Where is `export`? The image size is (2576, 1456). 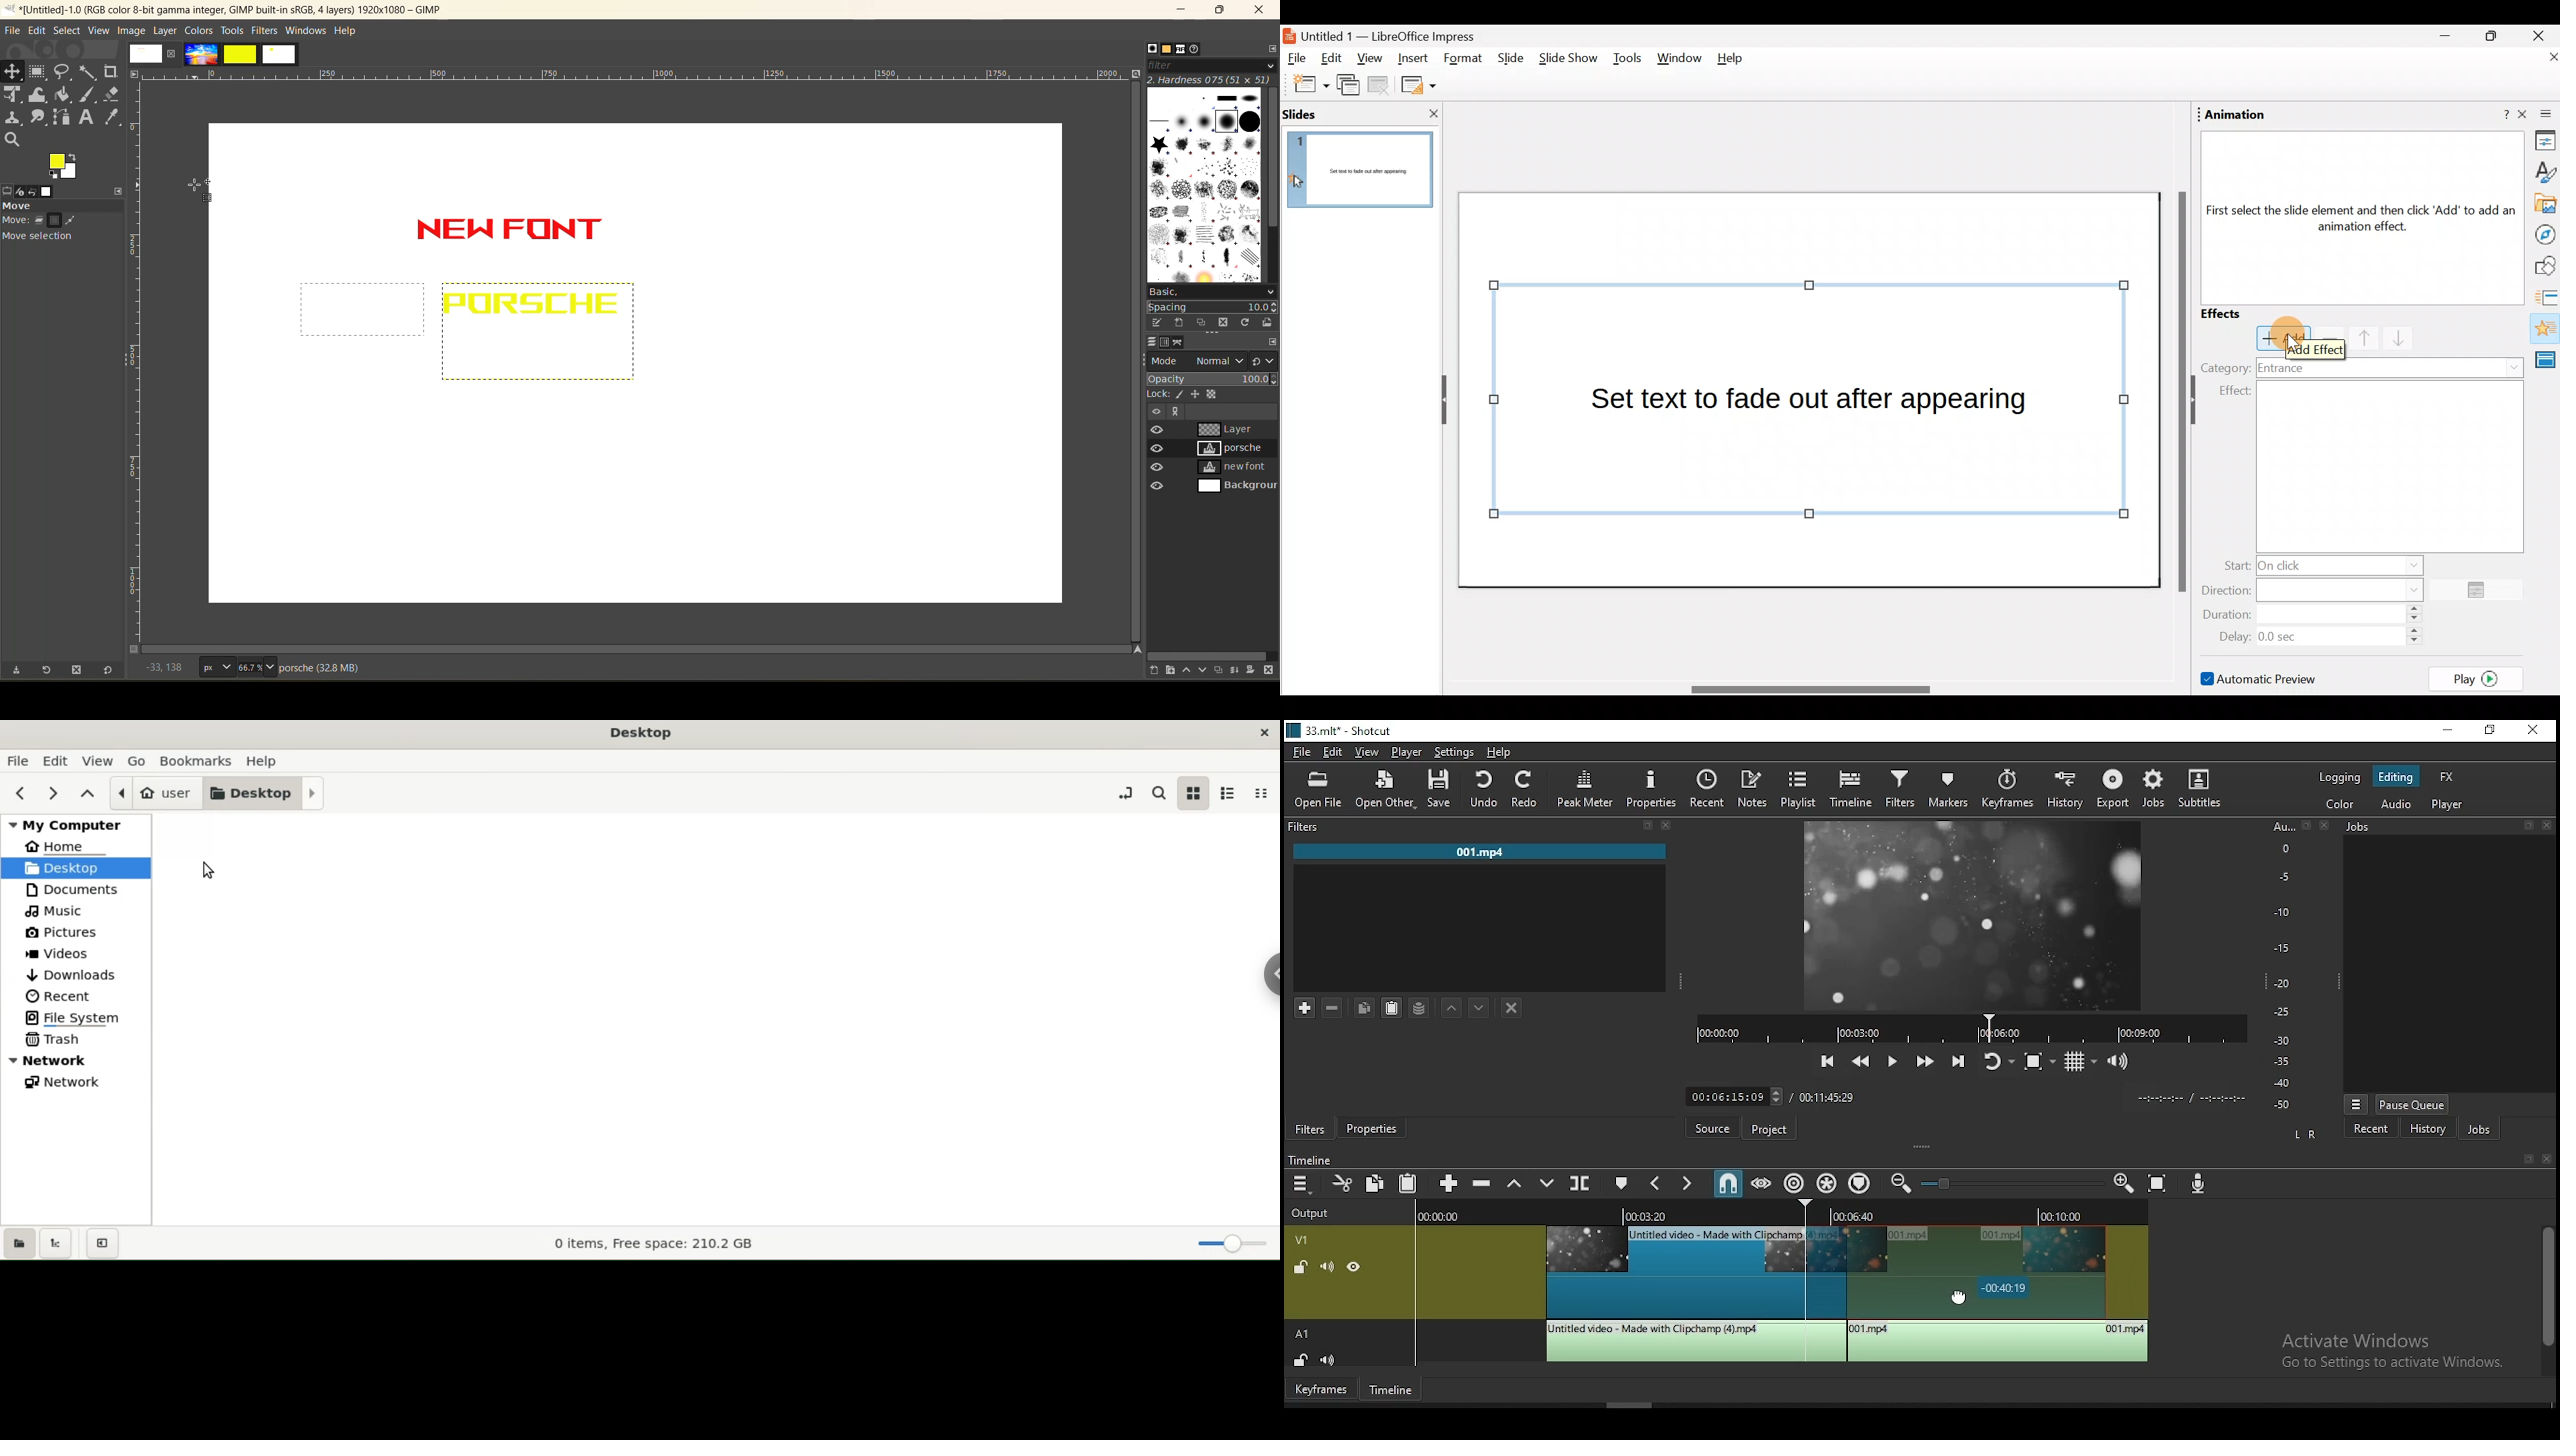
export is located at coordinates (2115, 789).